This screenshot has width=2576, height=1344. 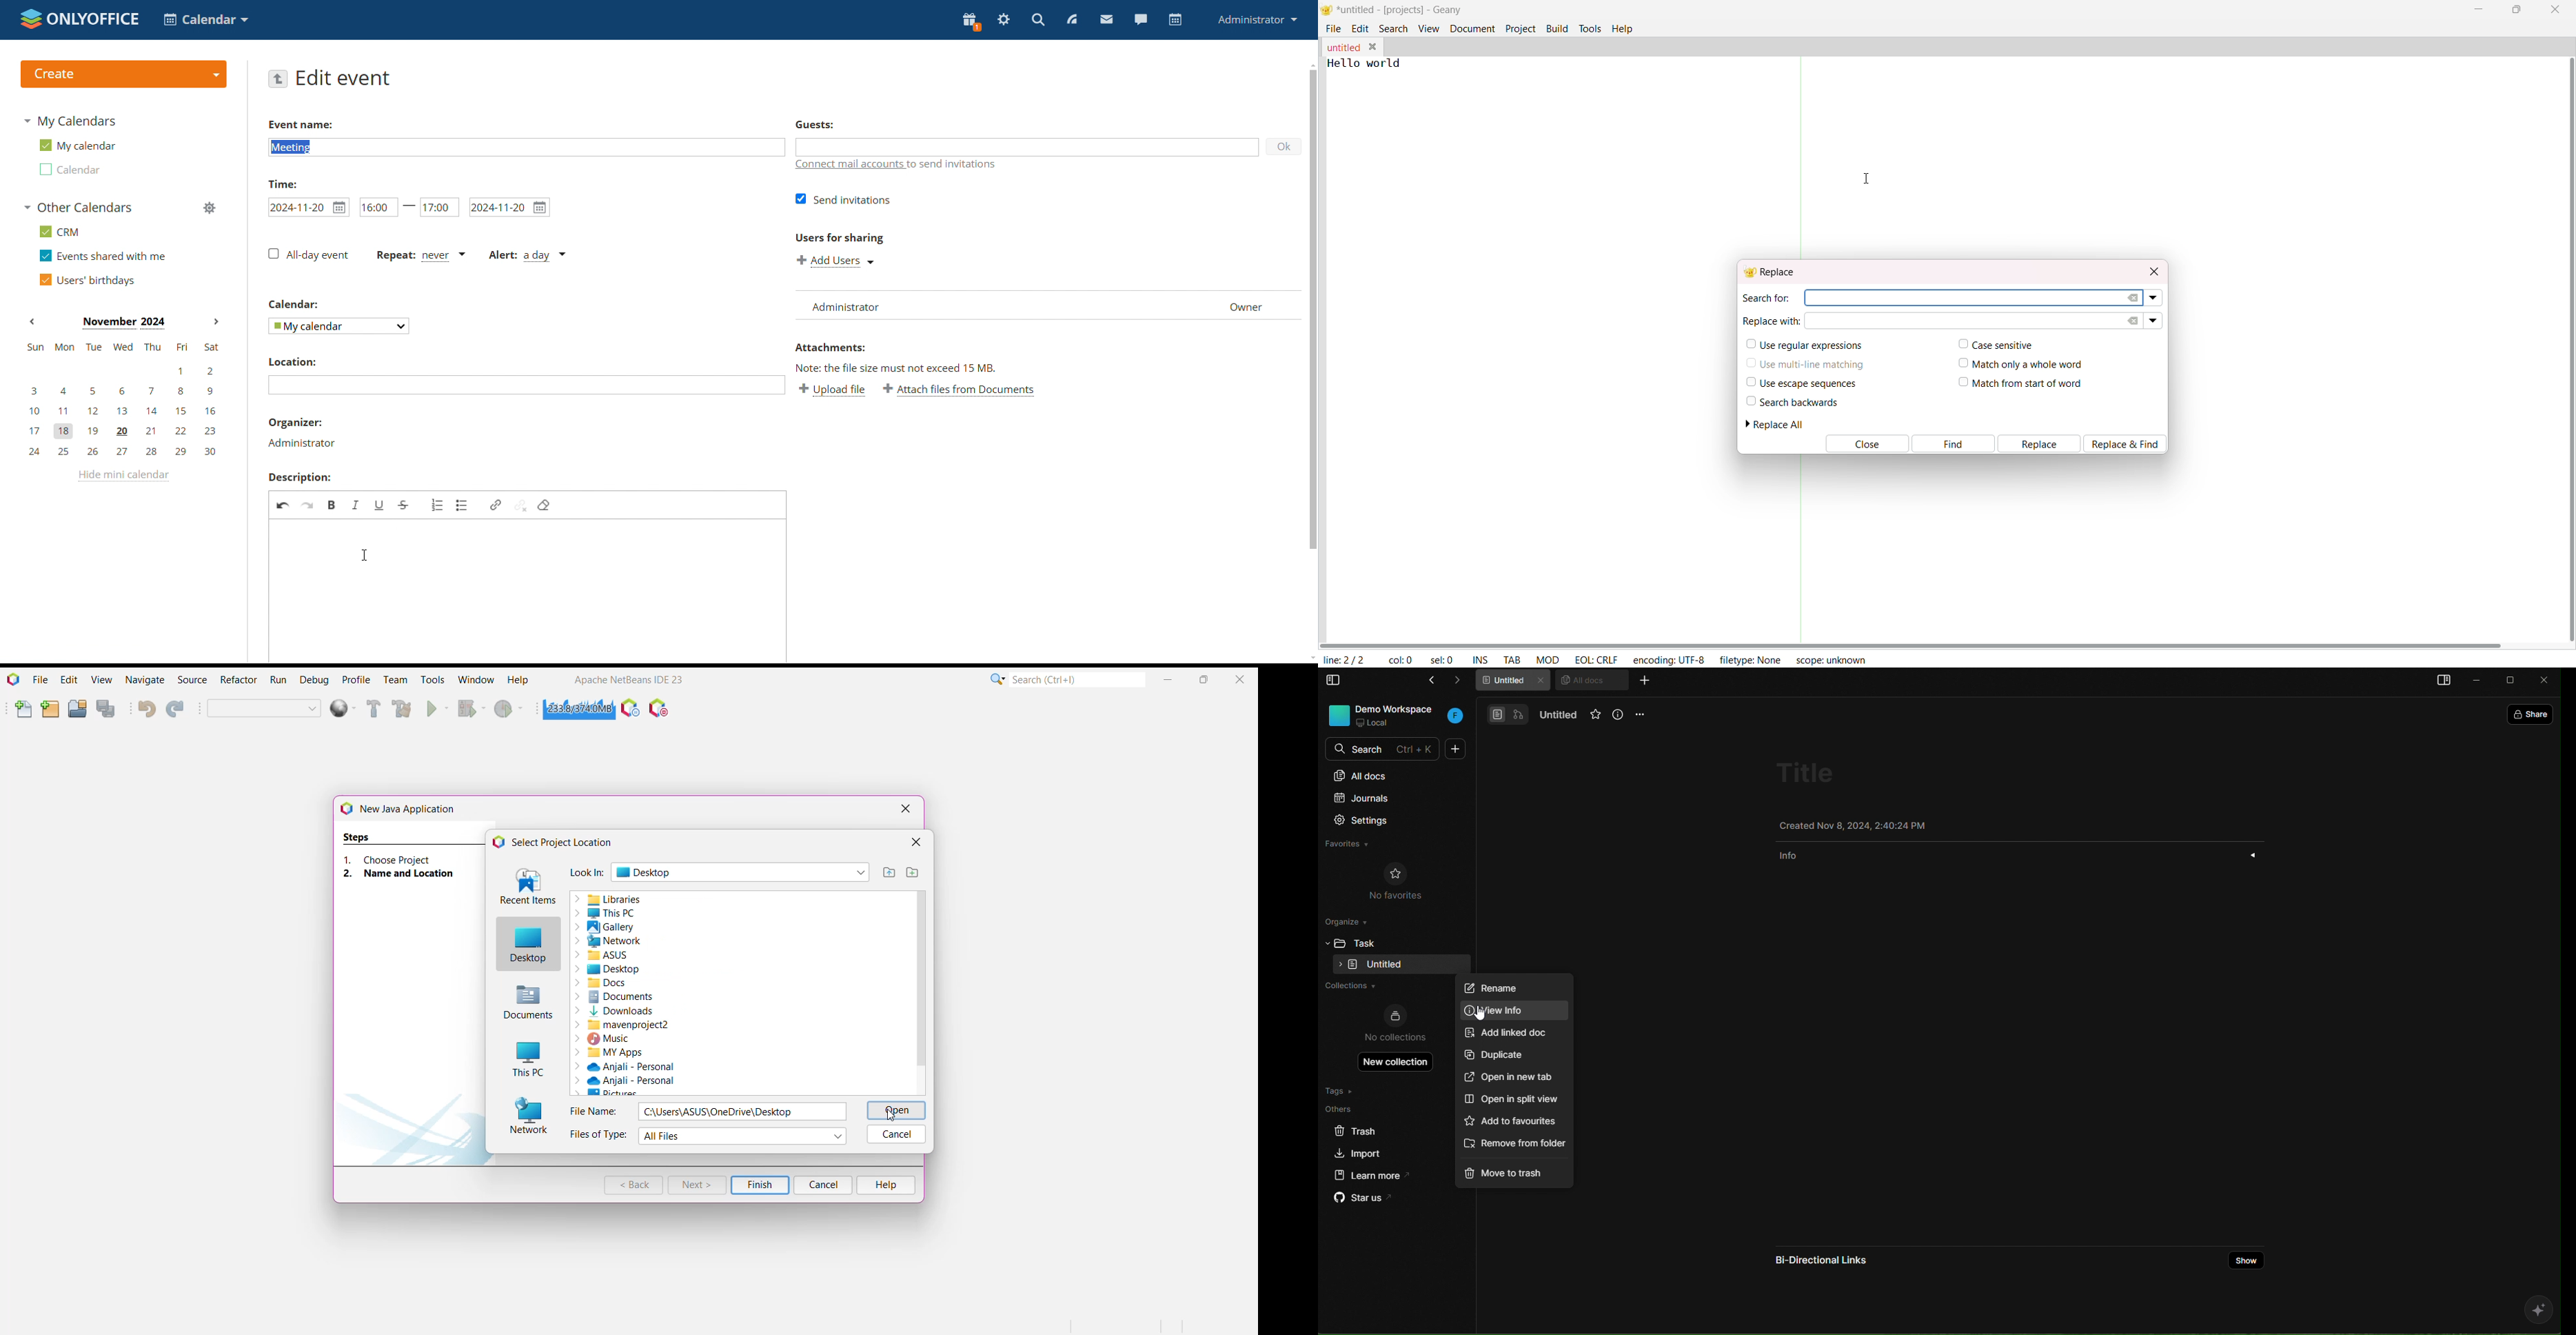 What do you see at coordinates (1140, 19) in the screenshot?
I see `chat` at bounding box center [1140, 19].